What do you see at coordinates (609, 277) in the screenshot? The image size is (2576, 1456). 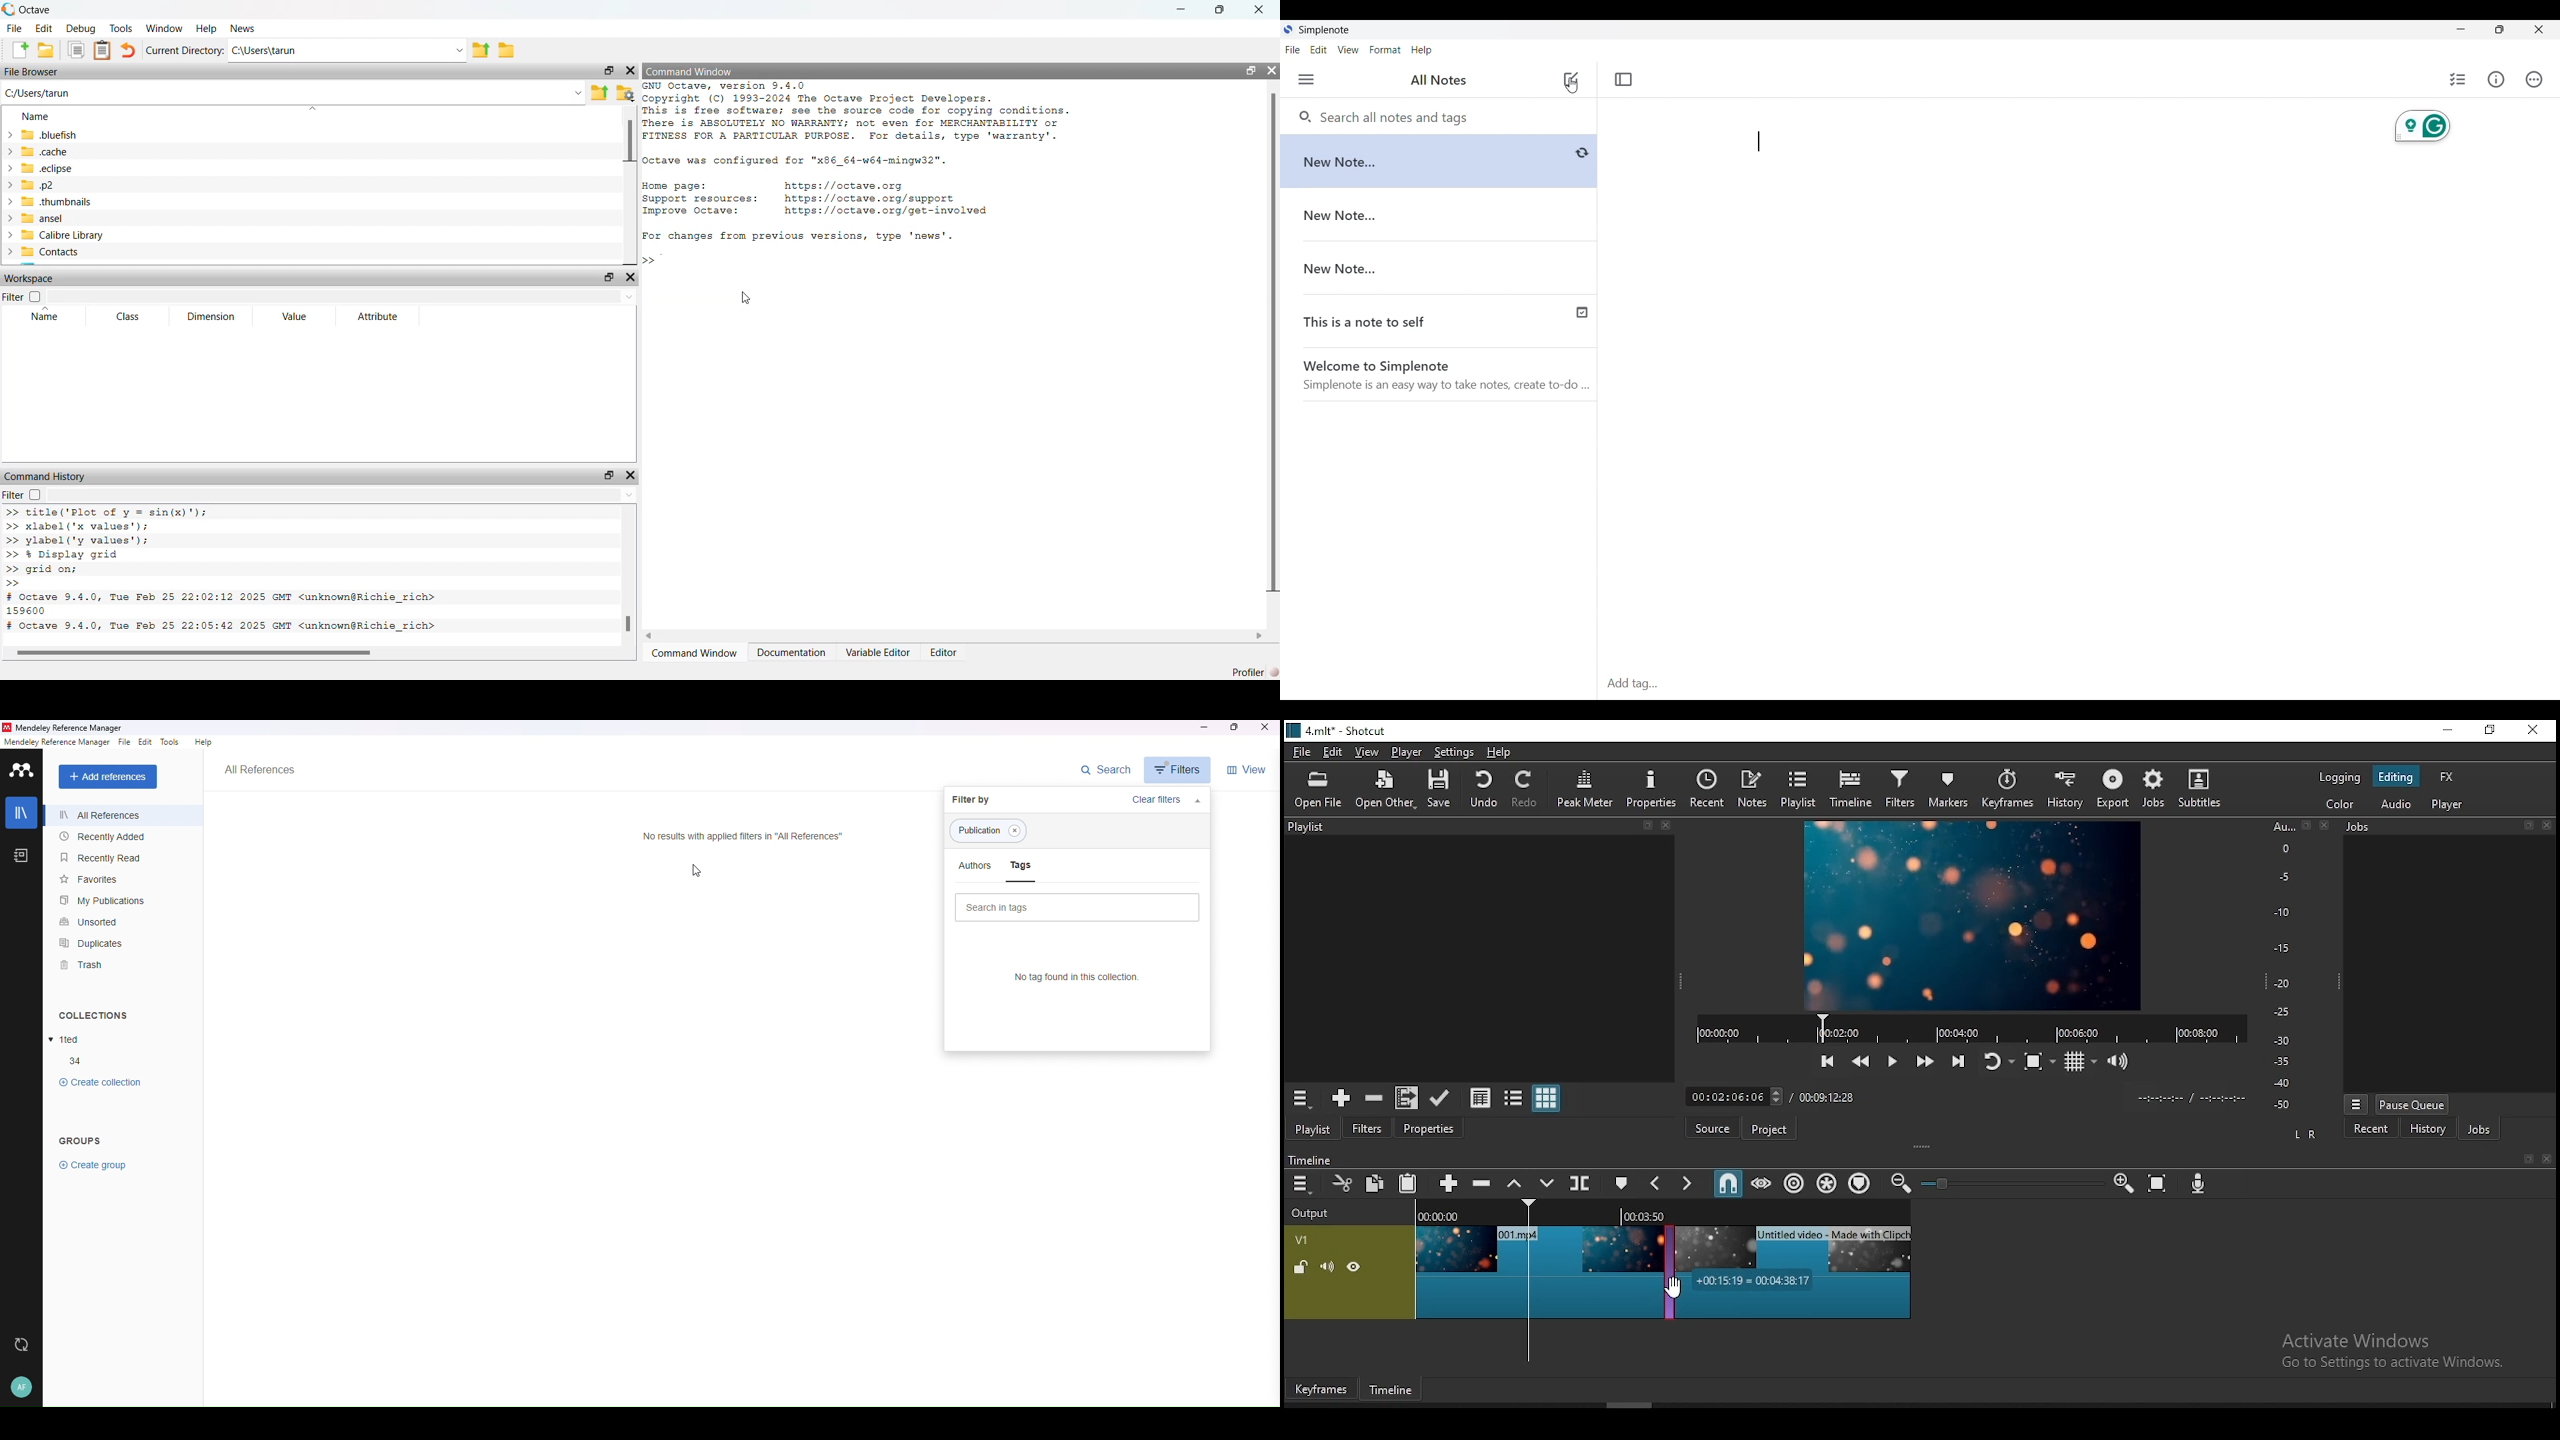 I see `resize` at bounding box center [609, 277].